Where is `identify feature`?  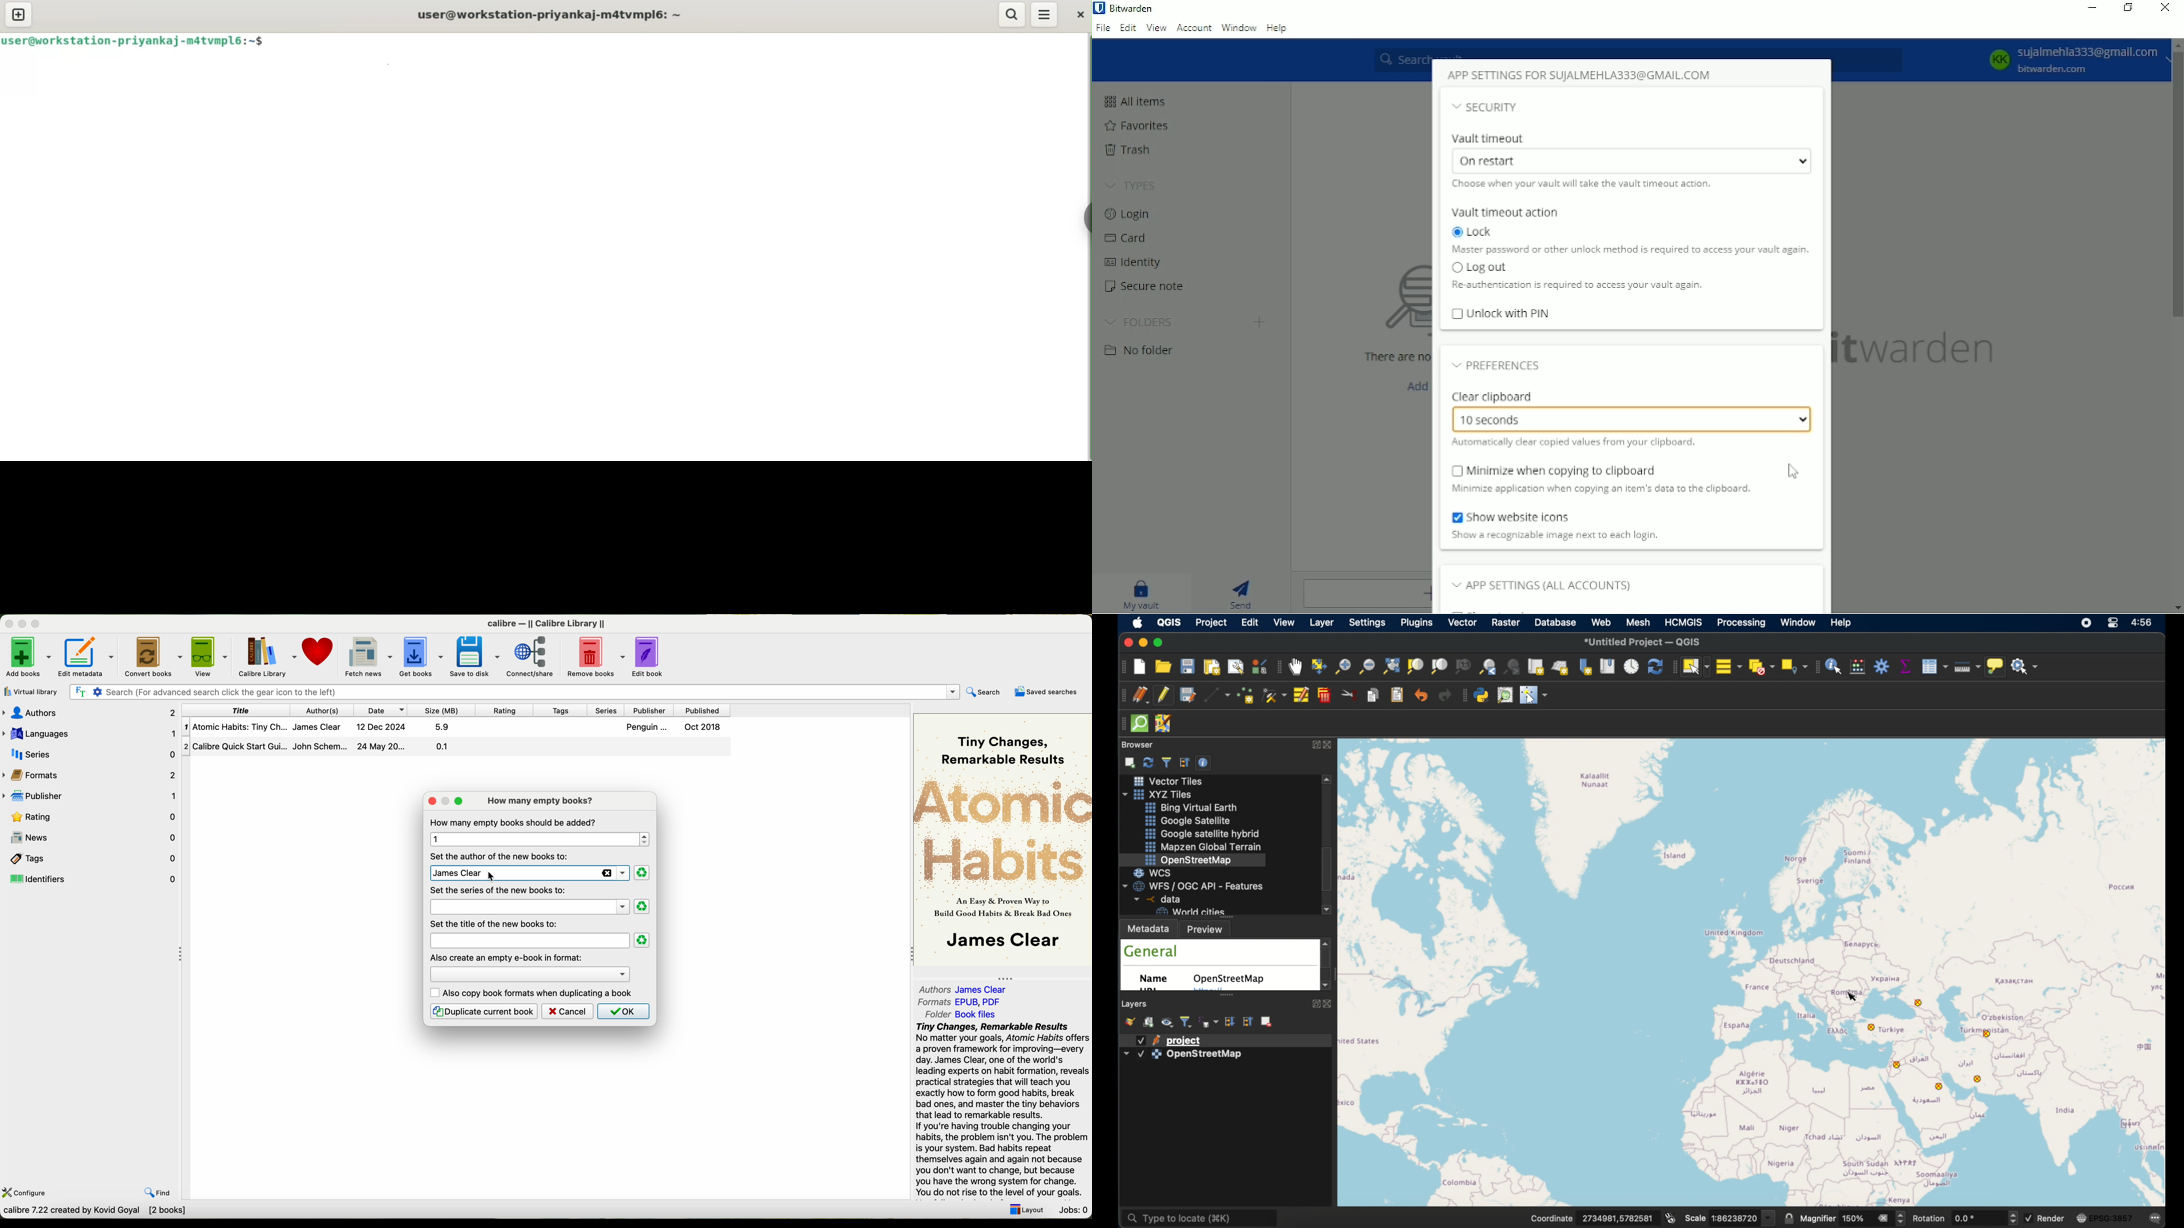 identify feature is located at coordinates (1834, 666).